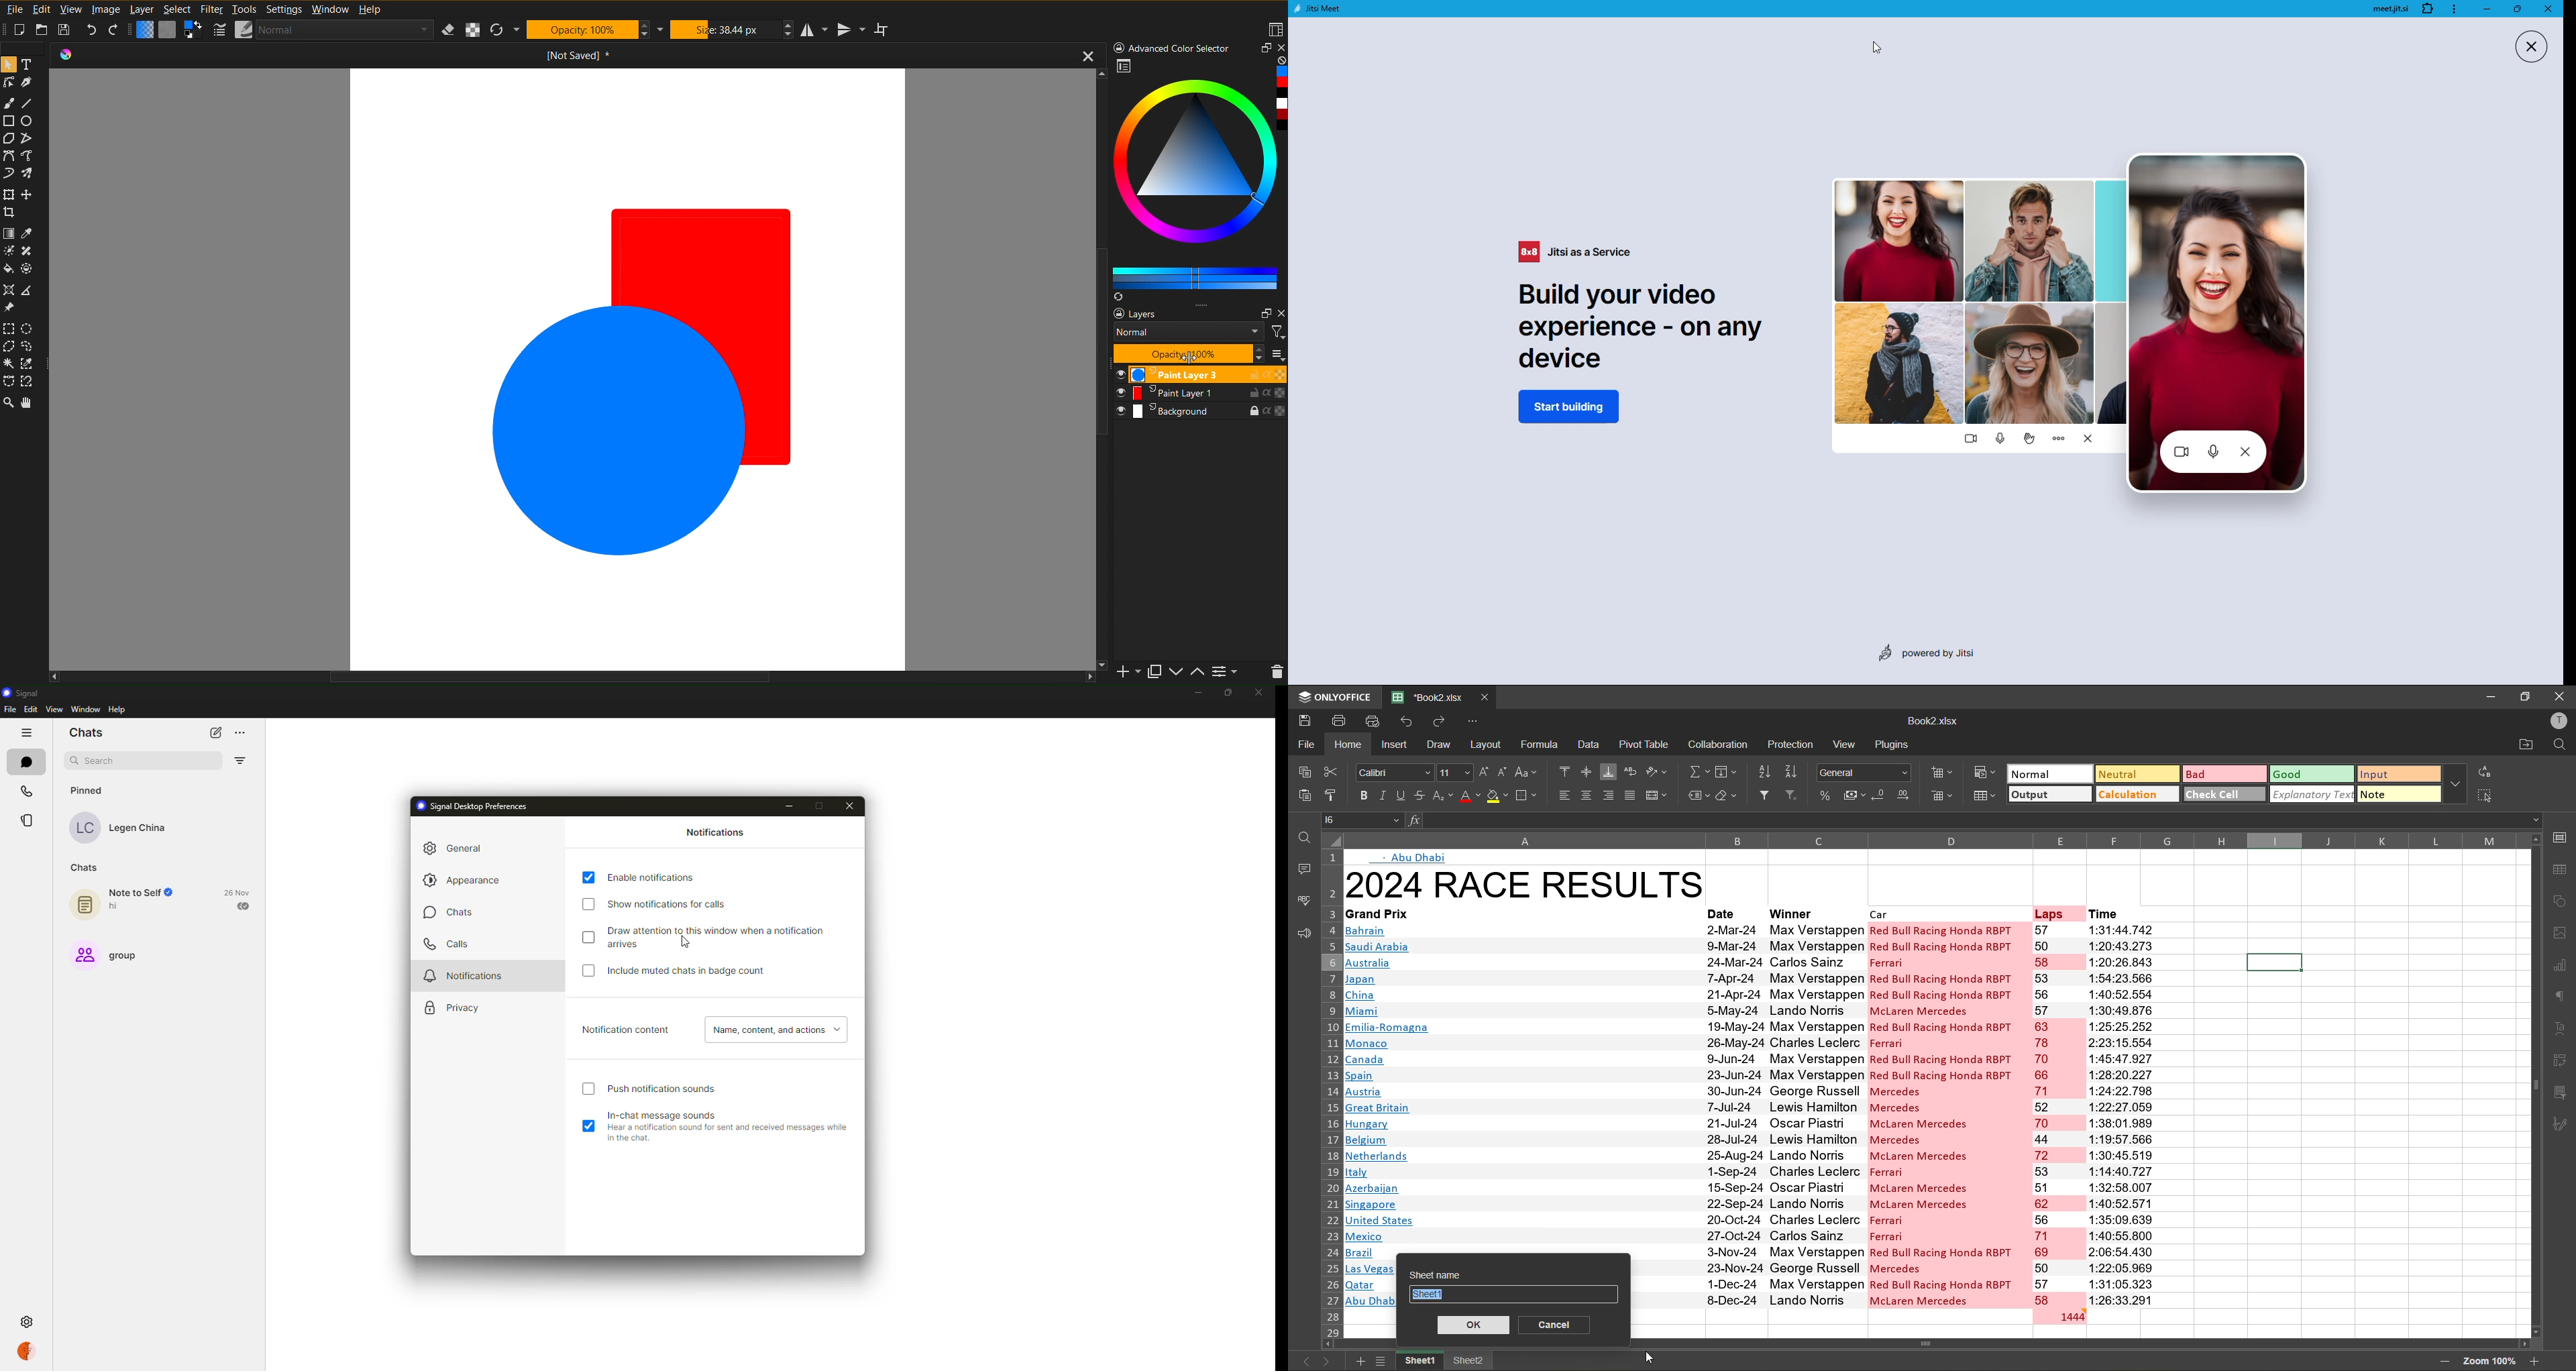 Image resolution: width=2576 pixels, height=1372 pixels. Describe the element at coordinates (1177, 671) in the screenshot. I see `down` at that location.